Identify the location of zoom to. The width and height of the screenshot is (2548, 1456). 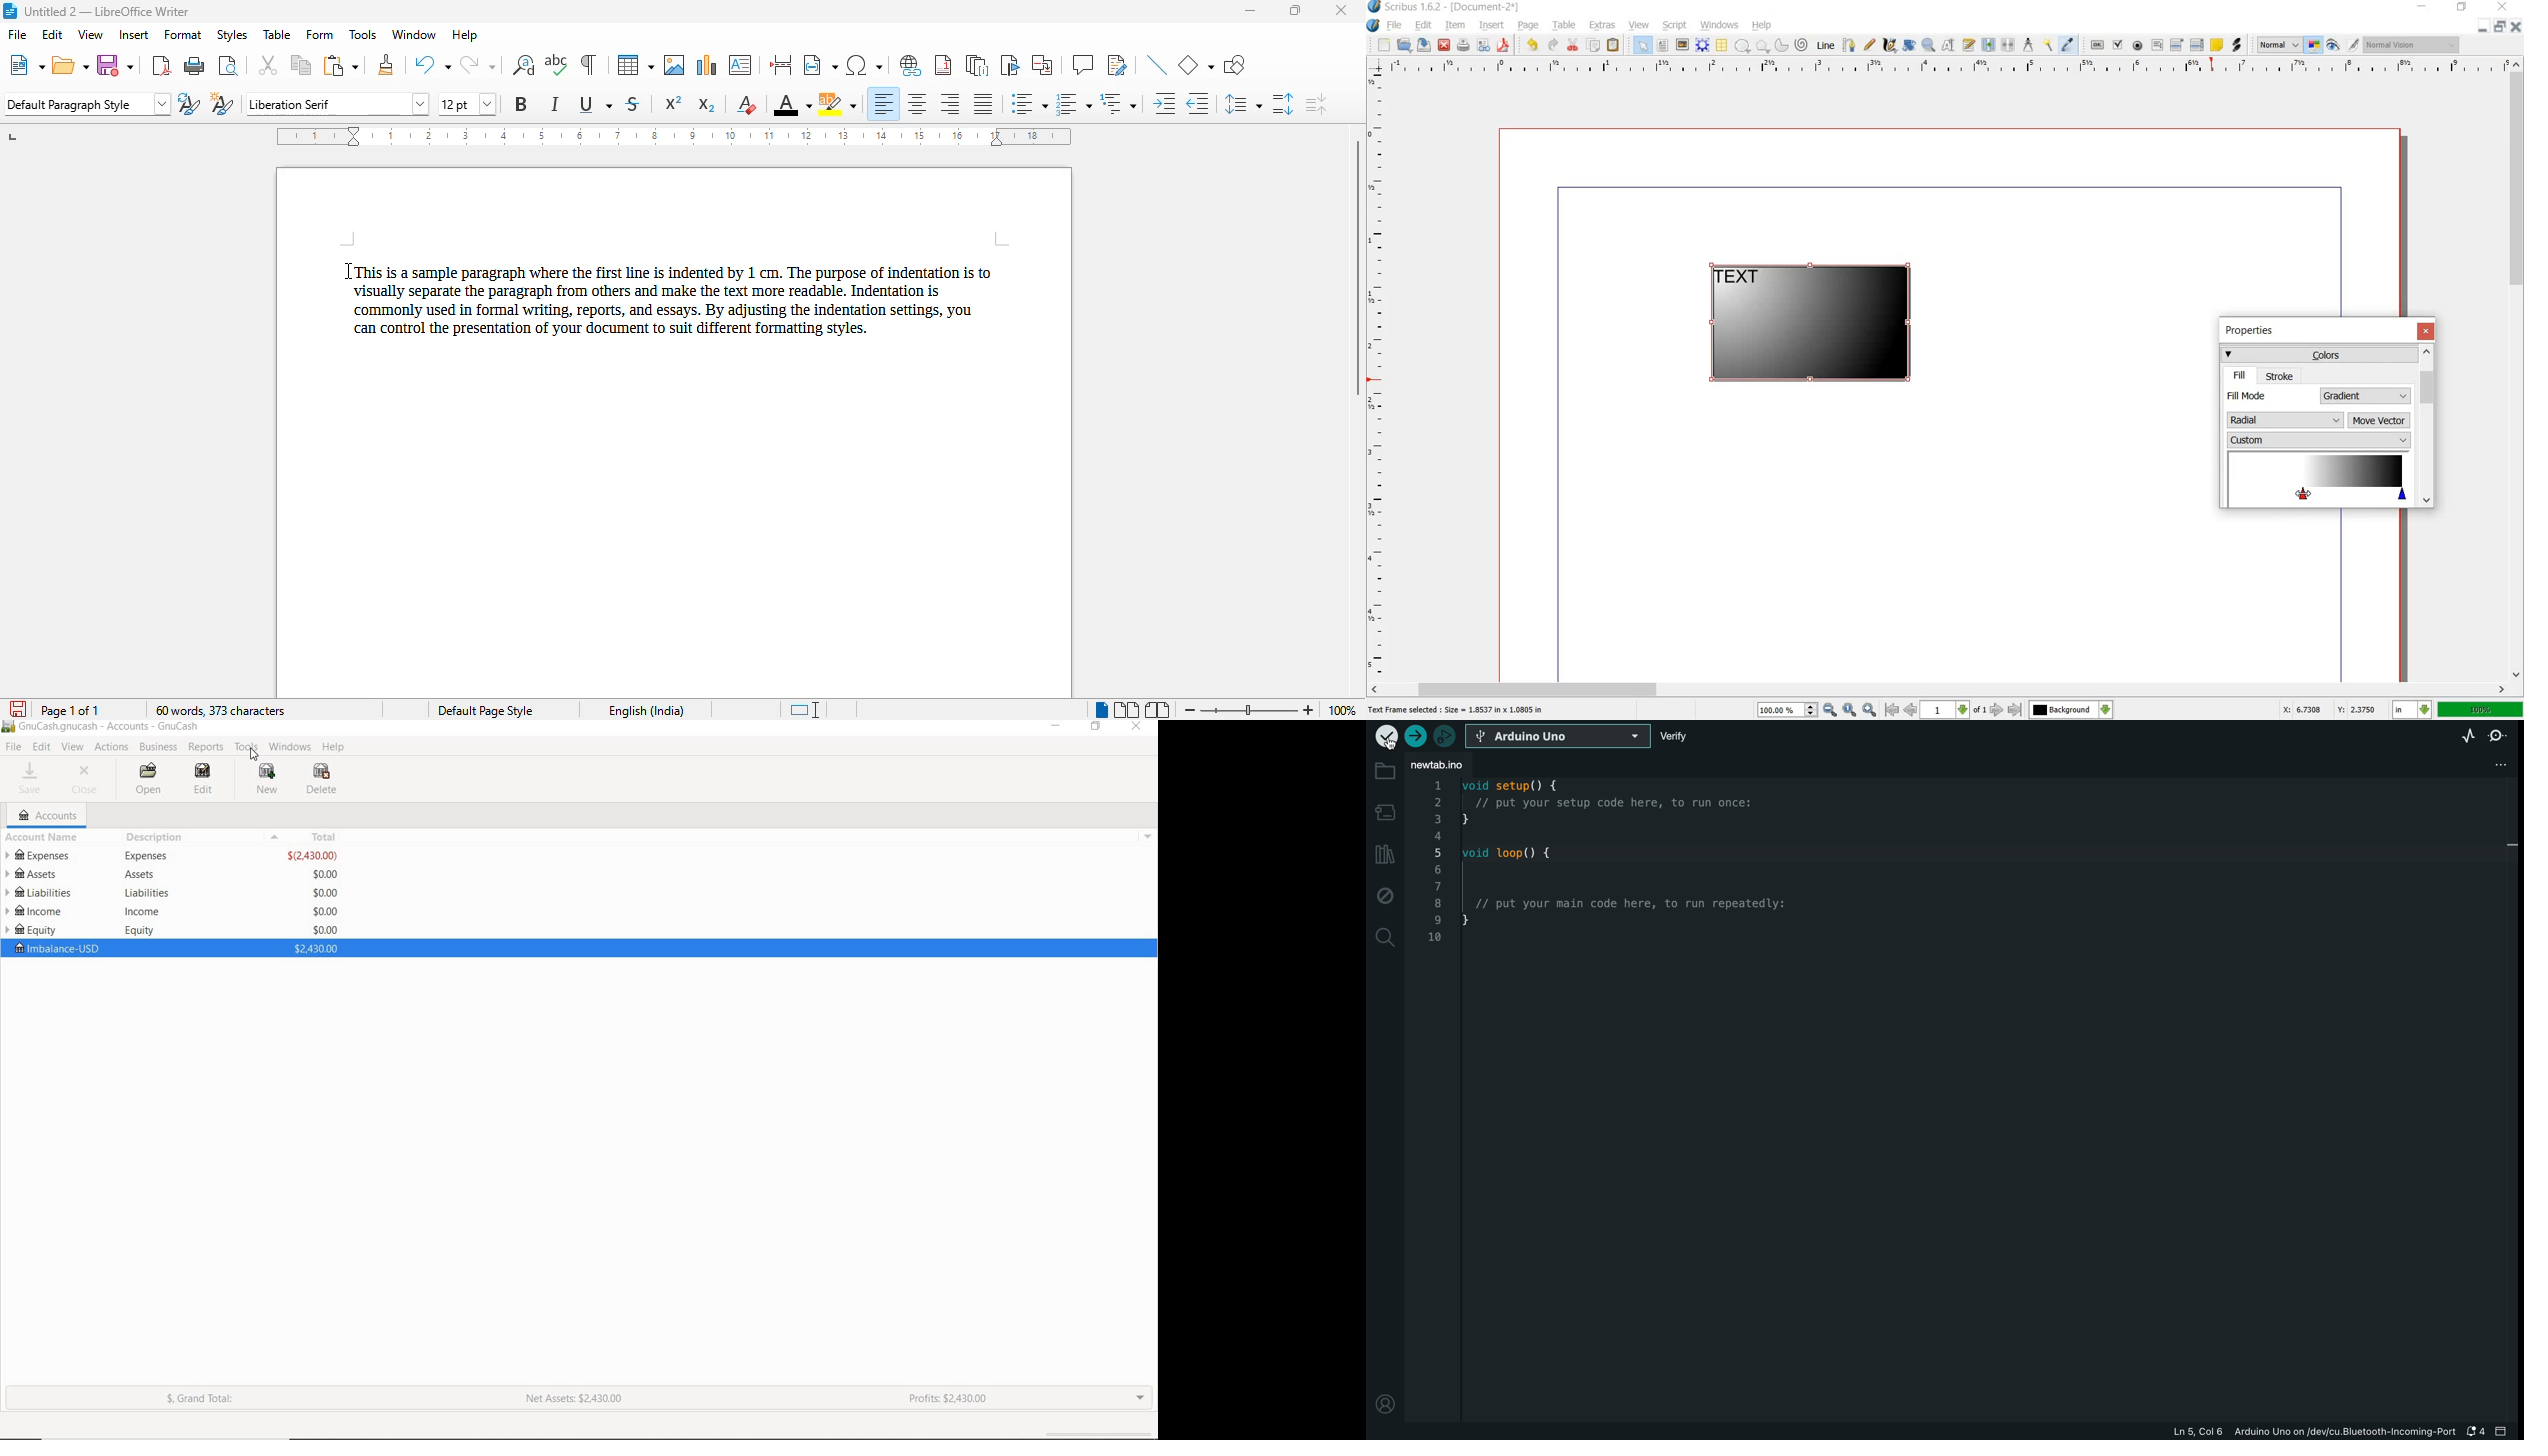
(1850, 710).